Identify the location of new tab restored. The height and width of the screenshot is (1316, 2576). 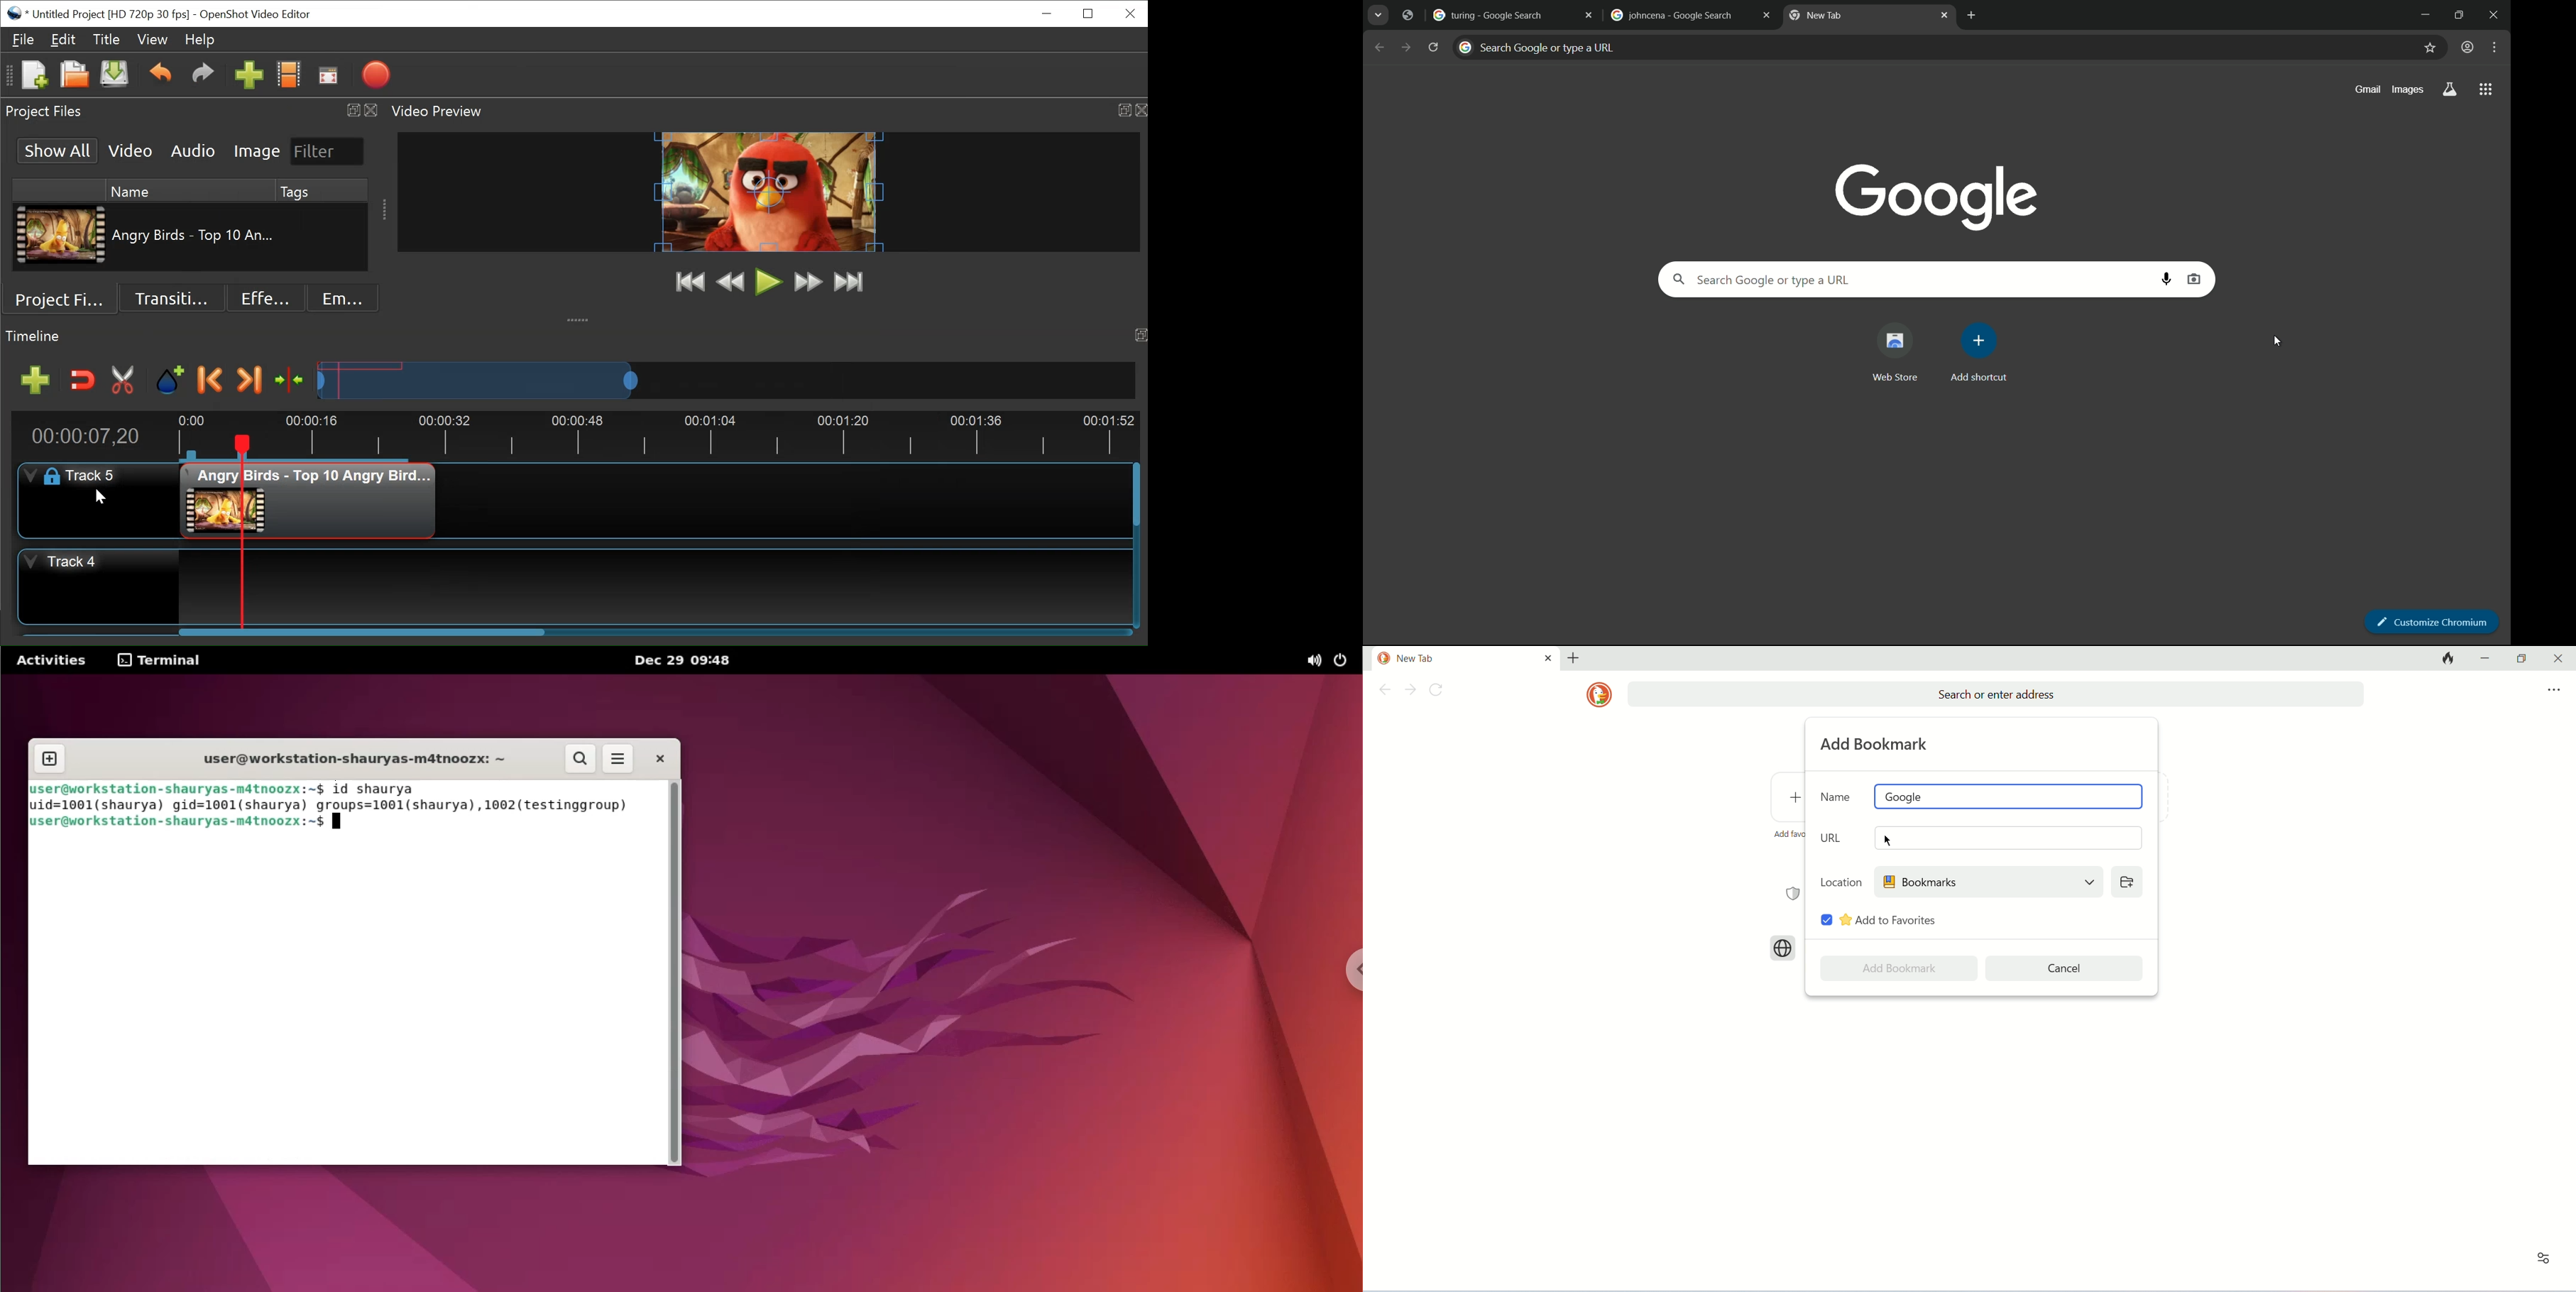
(1817, 16).